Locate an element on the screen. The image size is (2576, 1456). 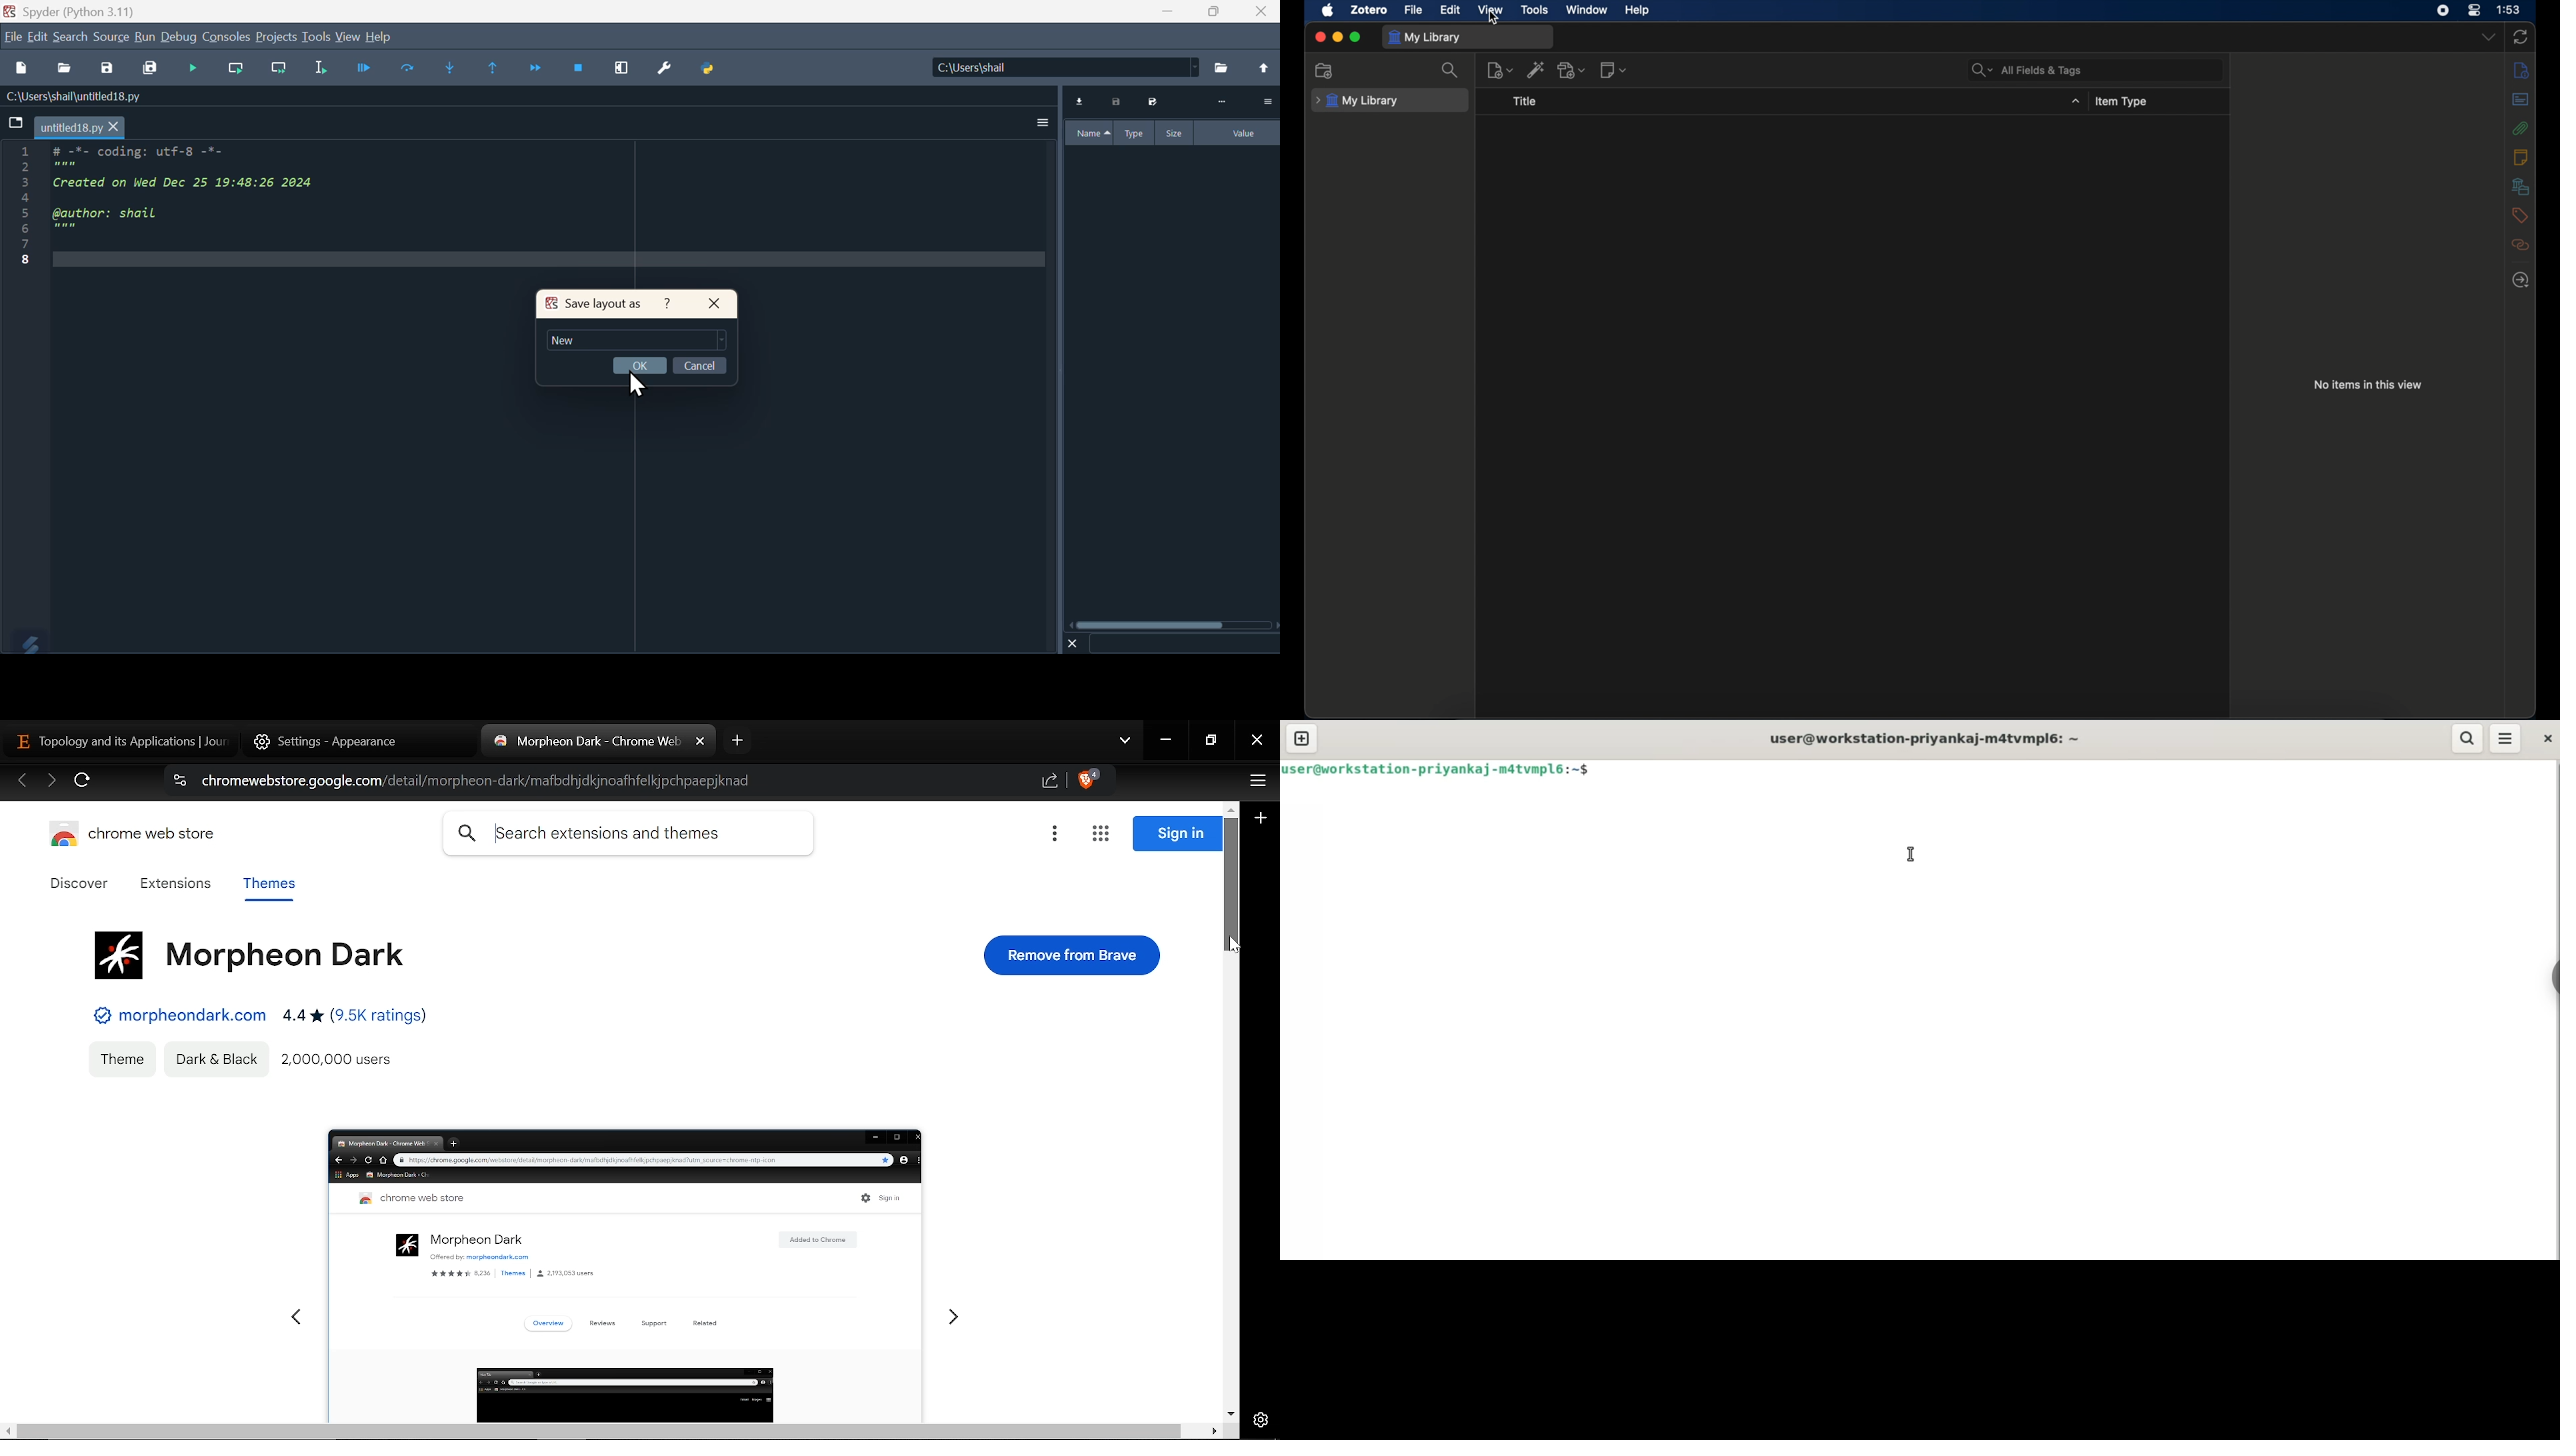
control center is located at coordinates (2475, 10).